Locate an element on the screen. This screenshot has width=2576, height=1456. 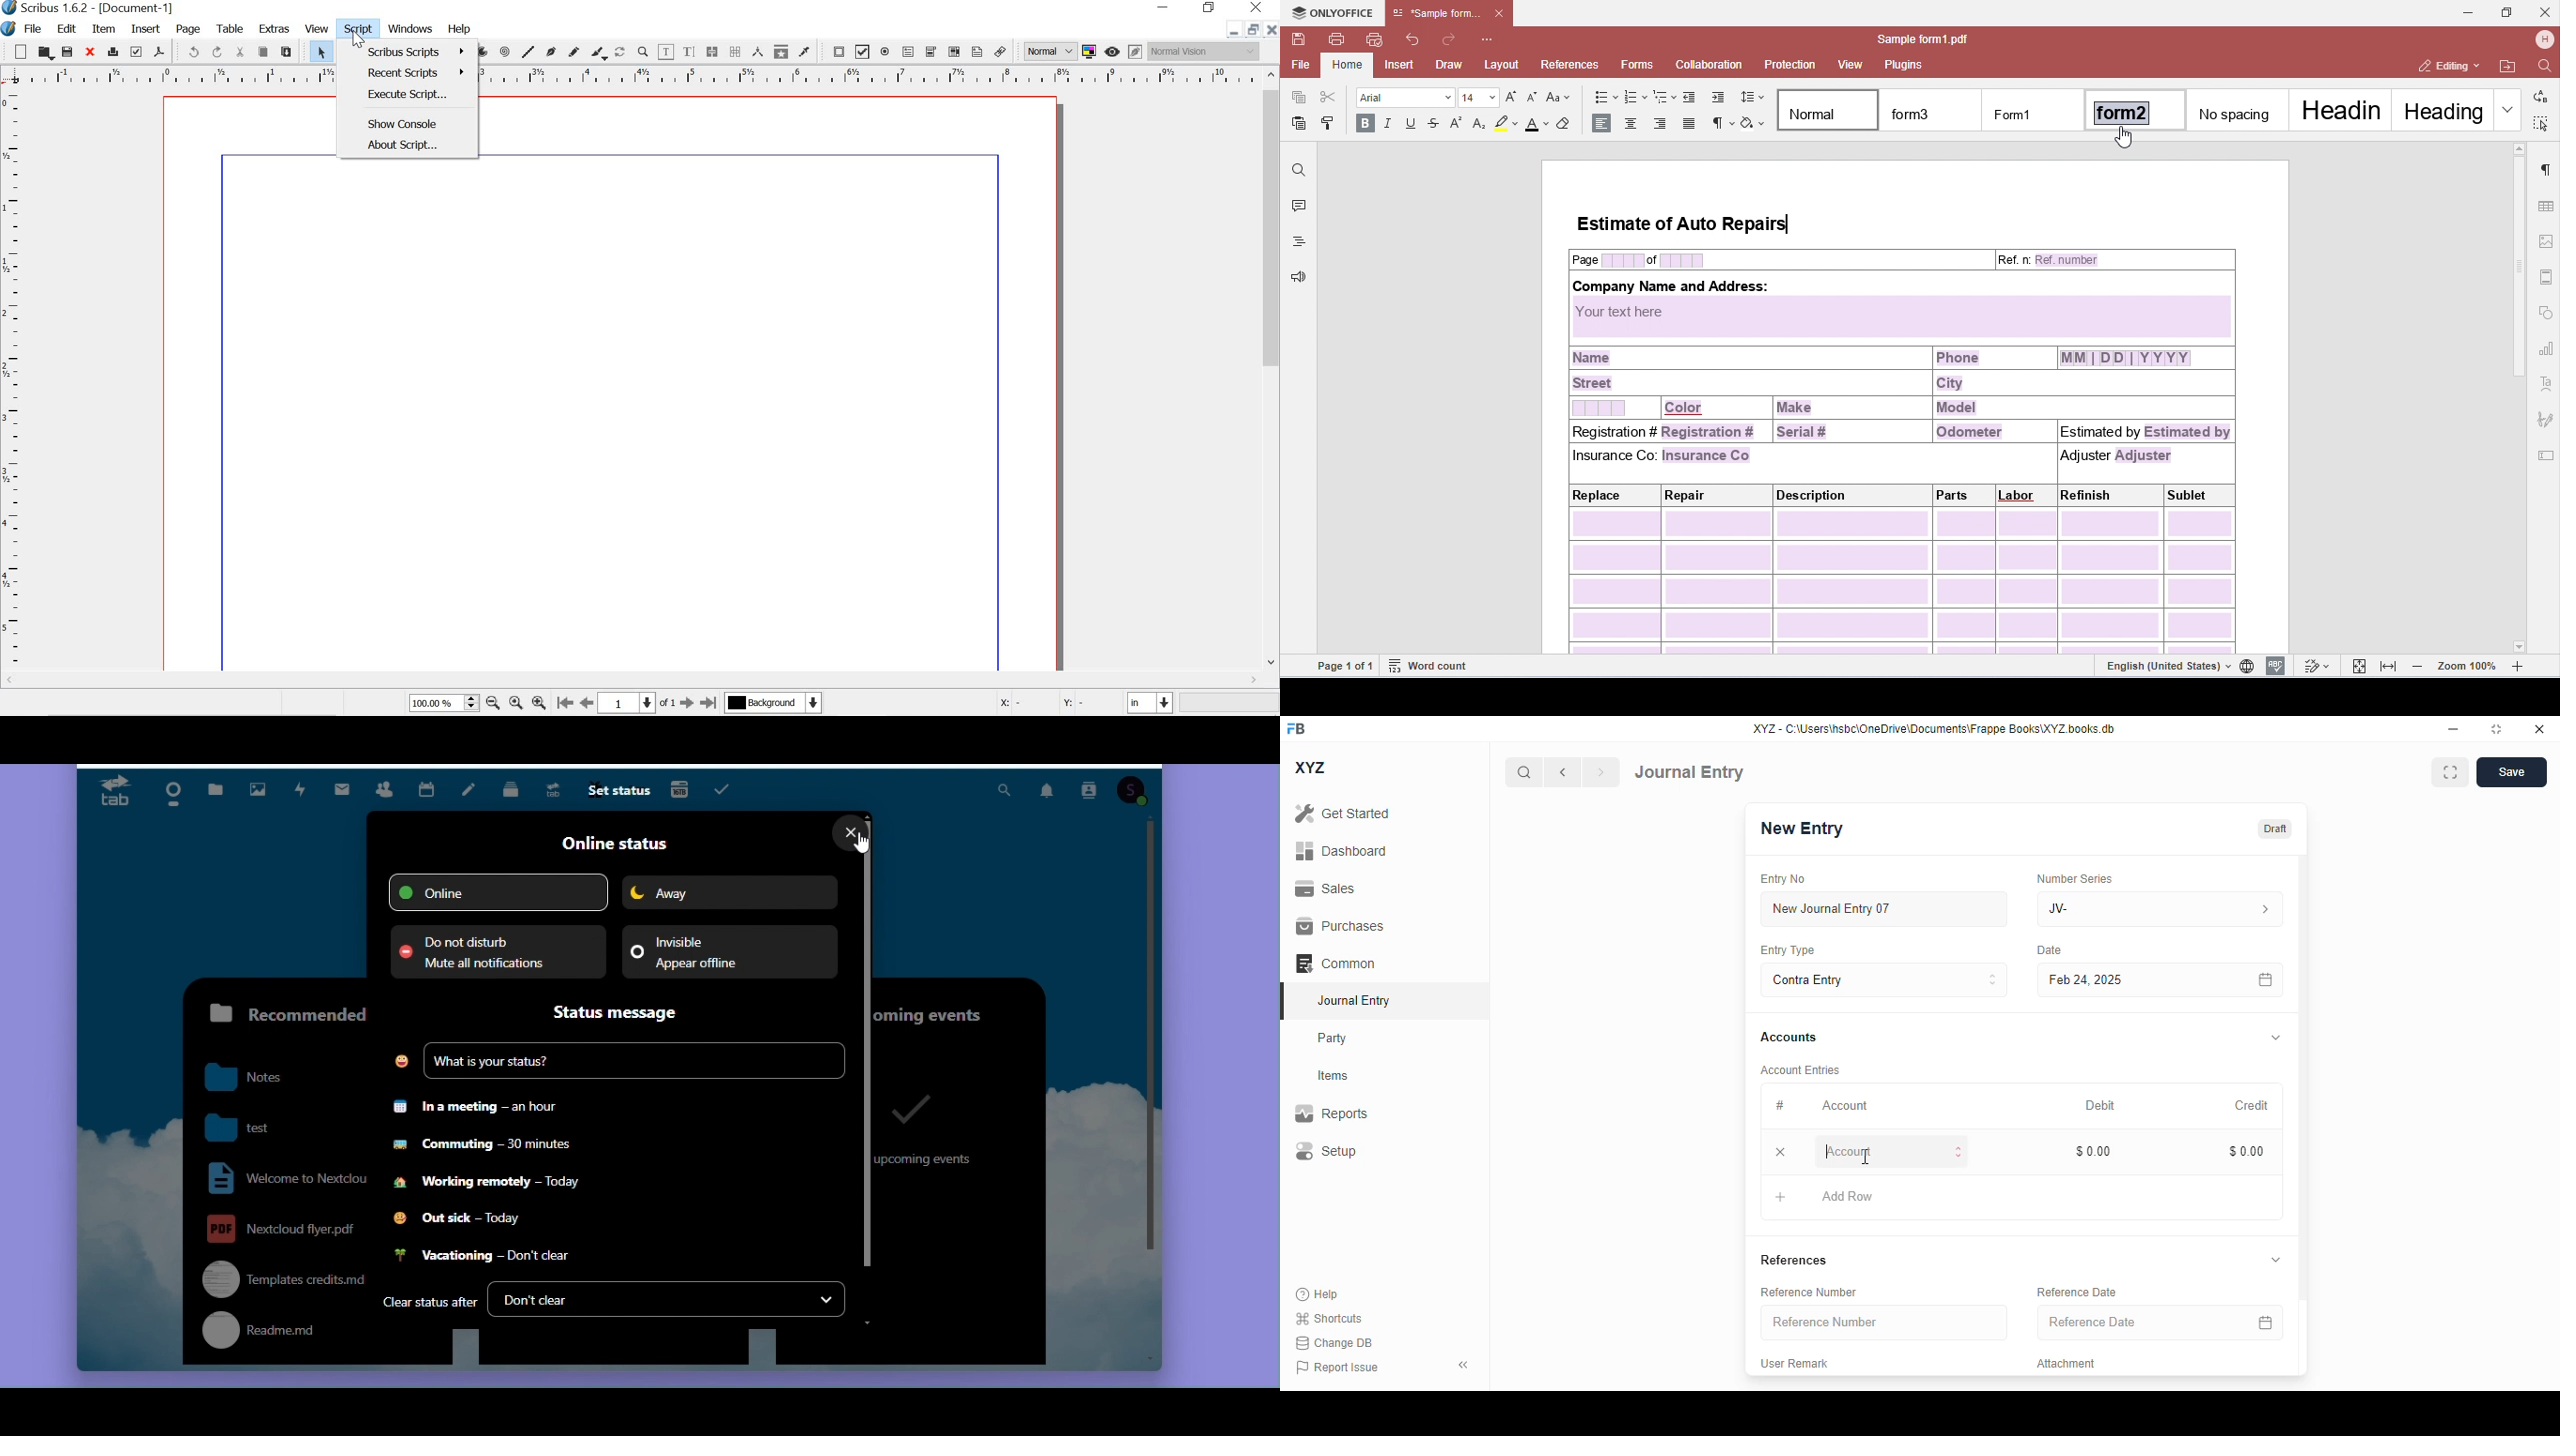
about script is located at coordinates (403, 145).